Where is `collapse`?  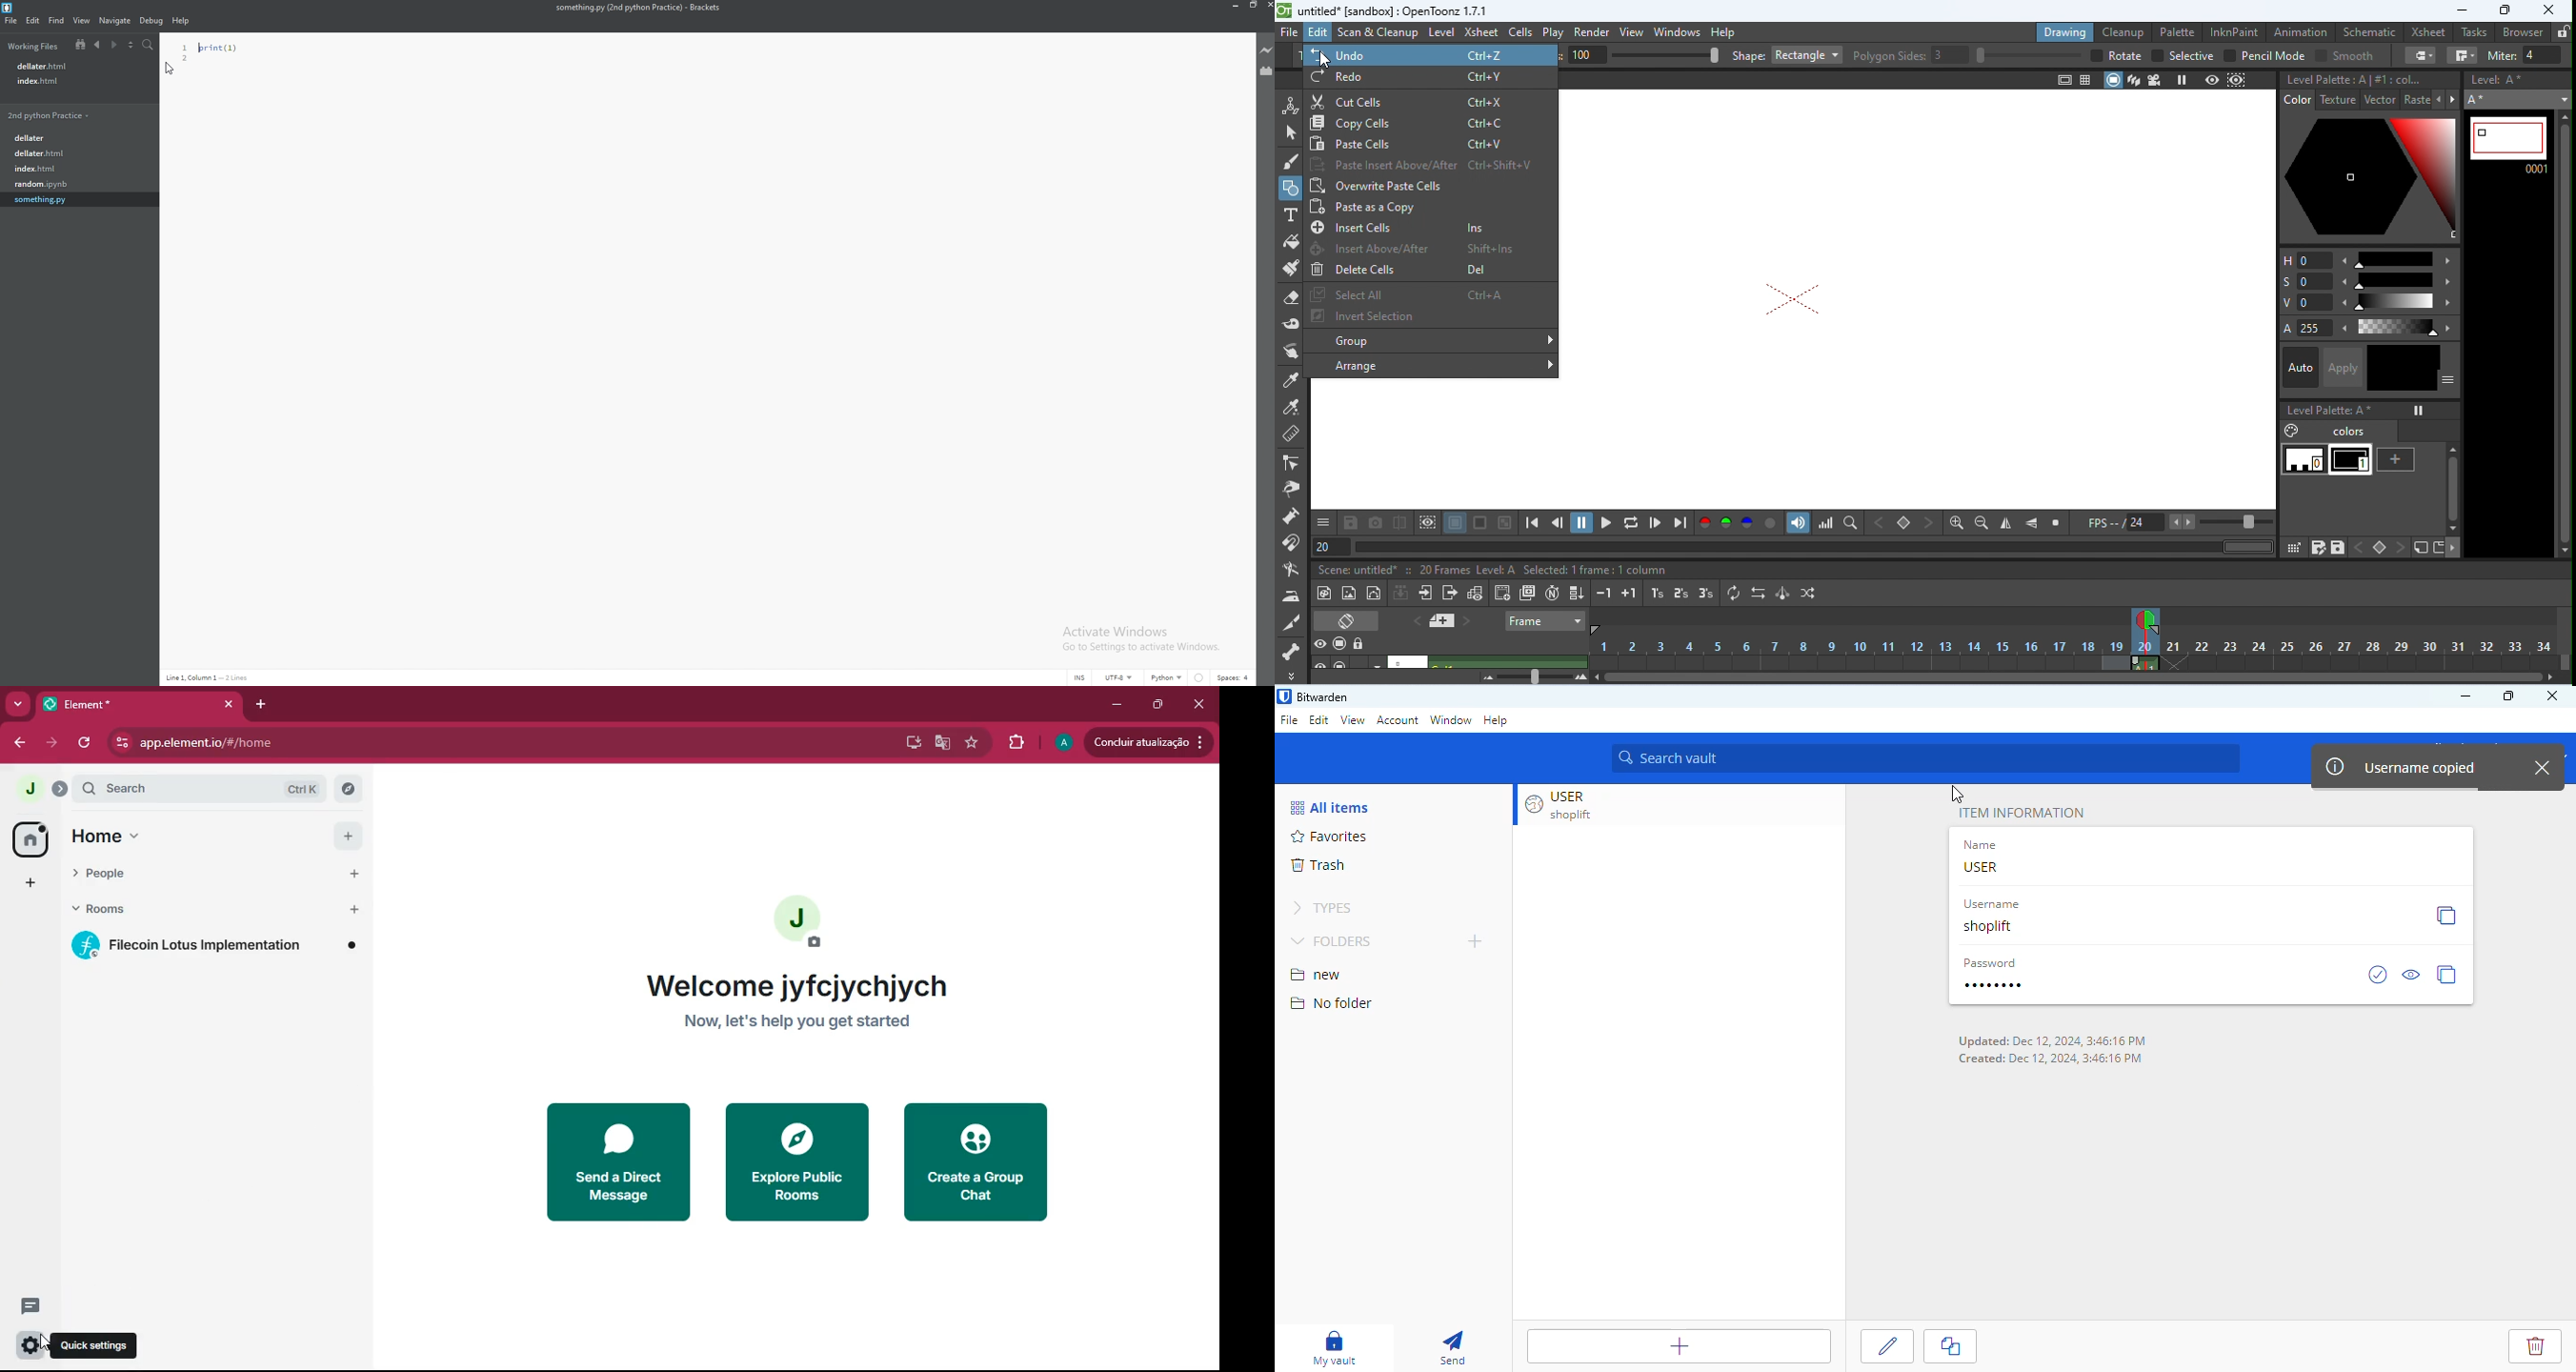 collapse is located at coordinates (1403, 592).